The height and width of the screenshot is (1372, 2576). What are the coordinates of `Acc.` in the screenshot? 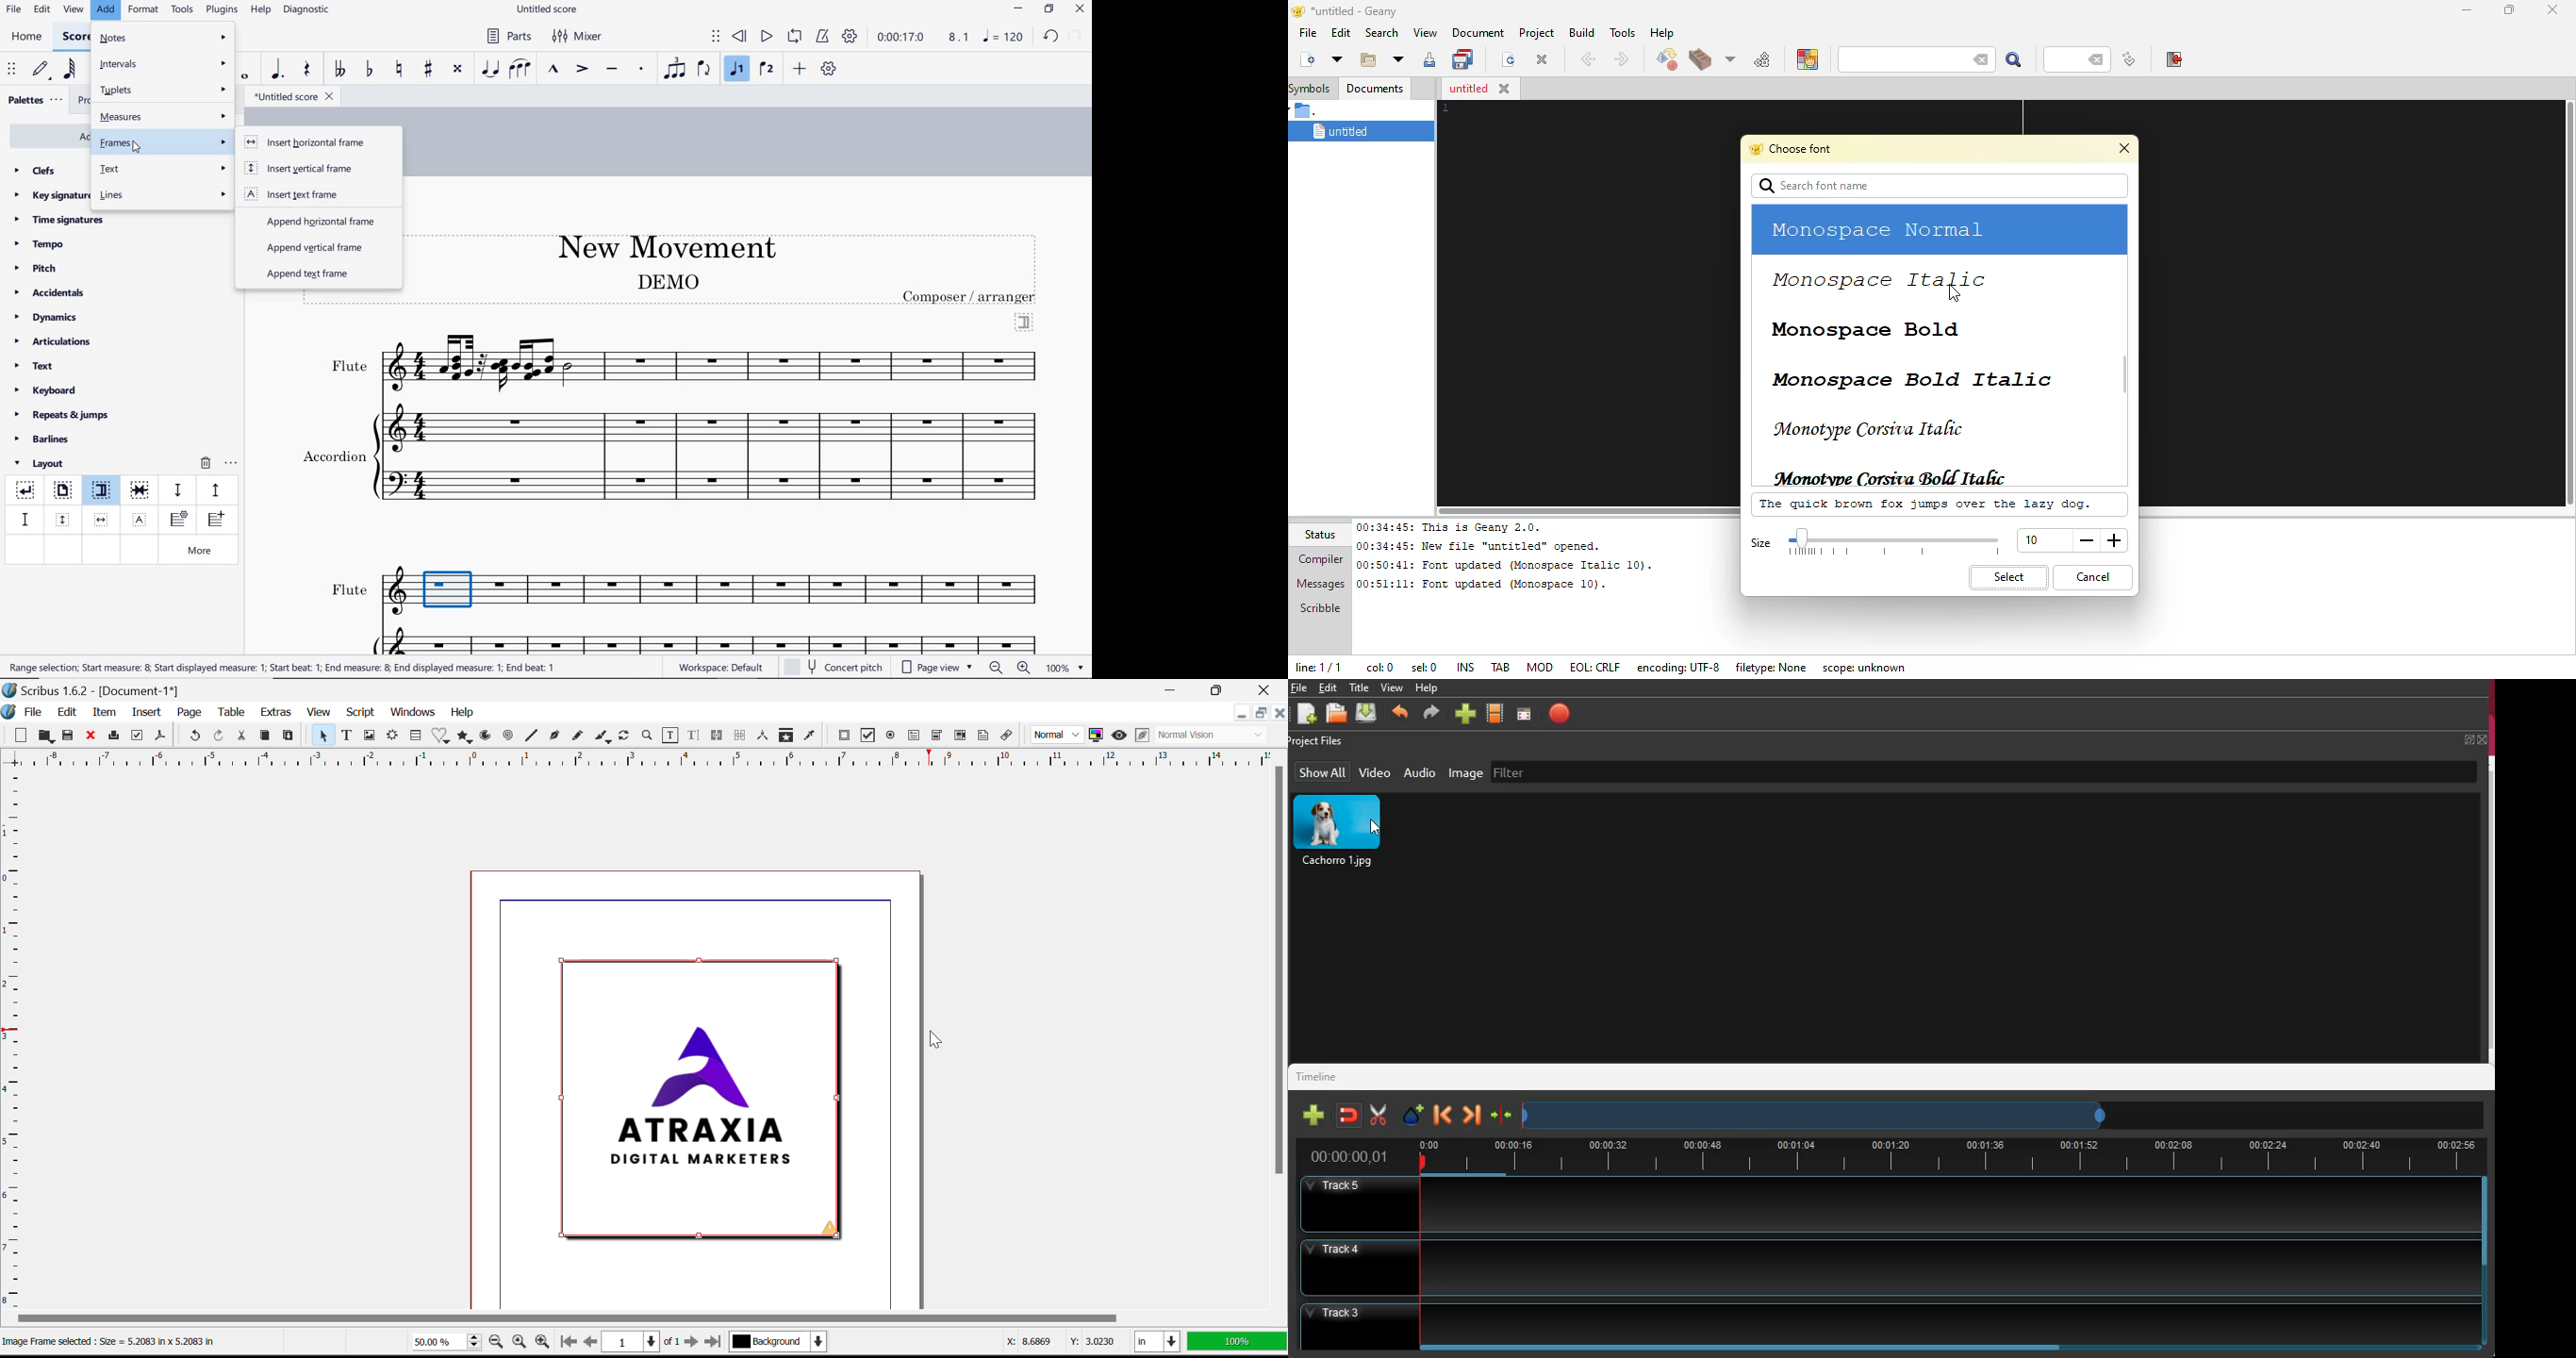 It's located at (715, 639).